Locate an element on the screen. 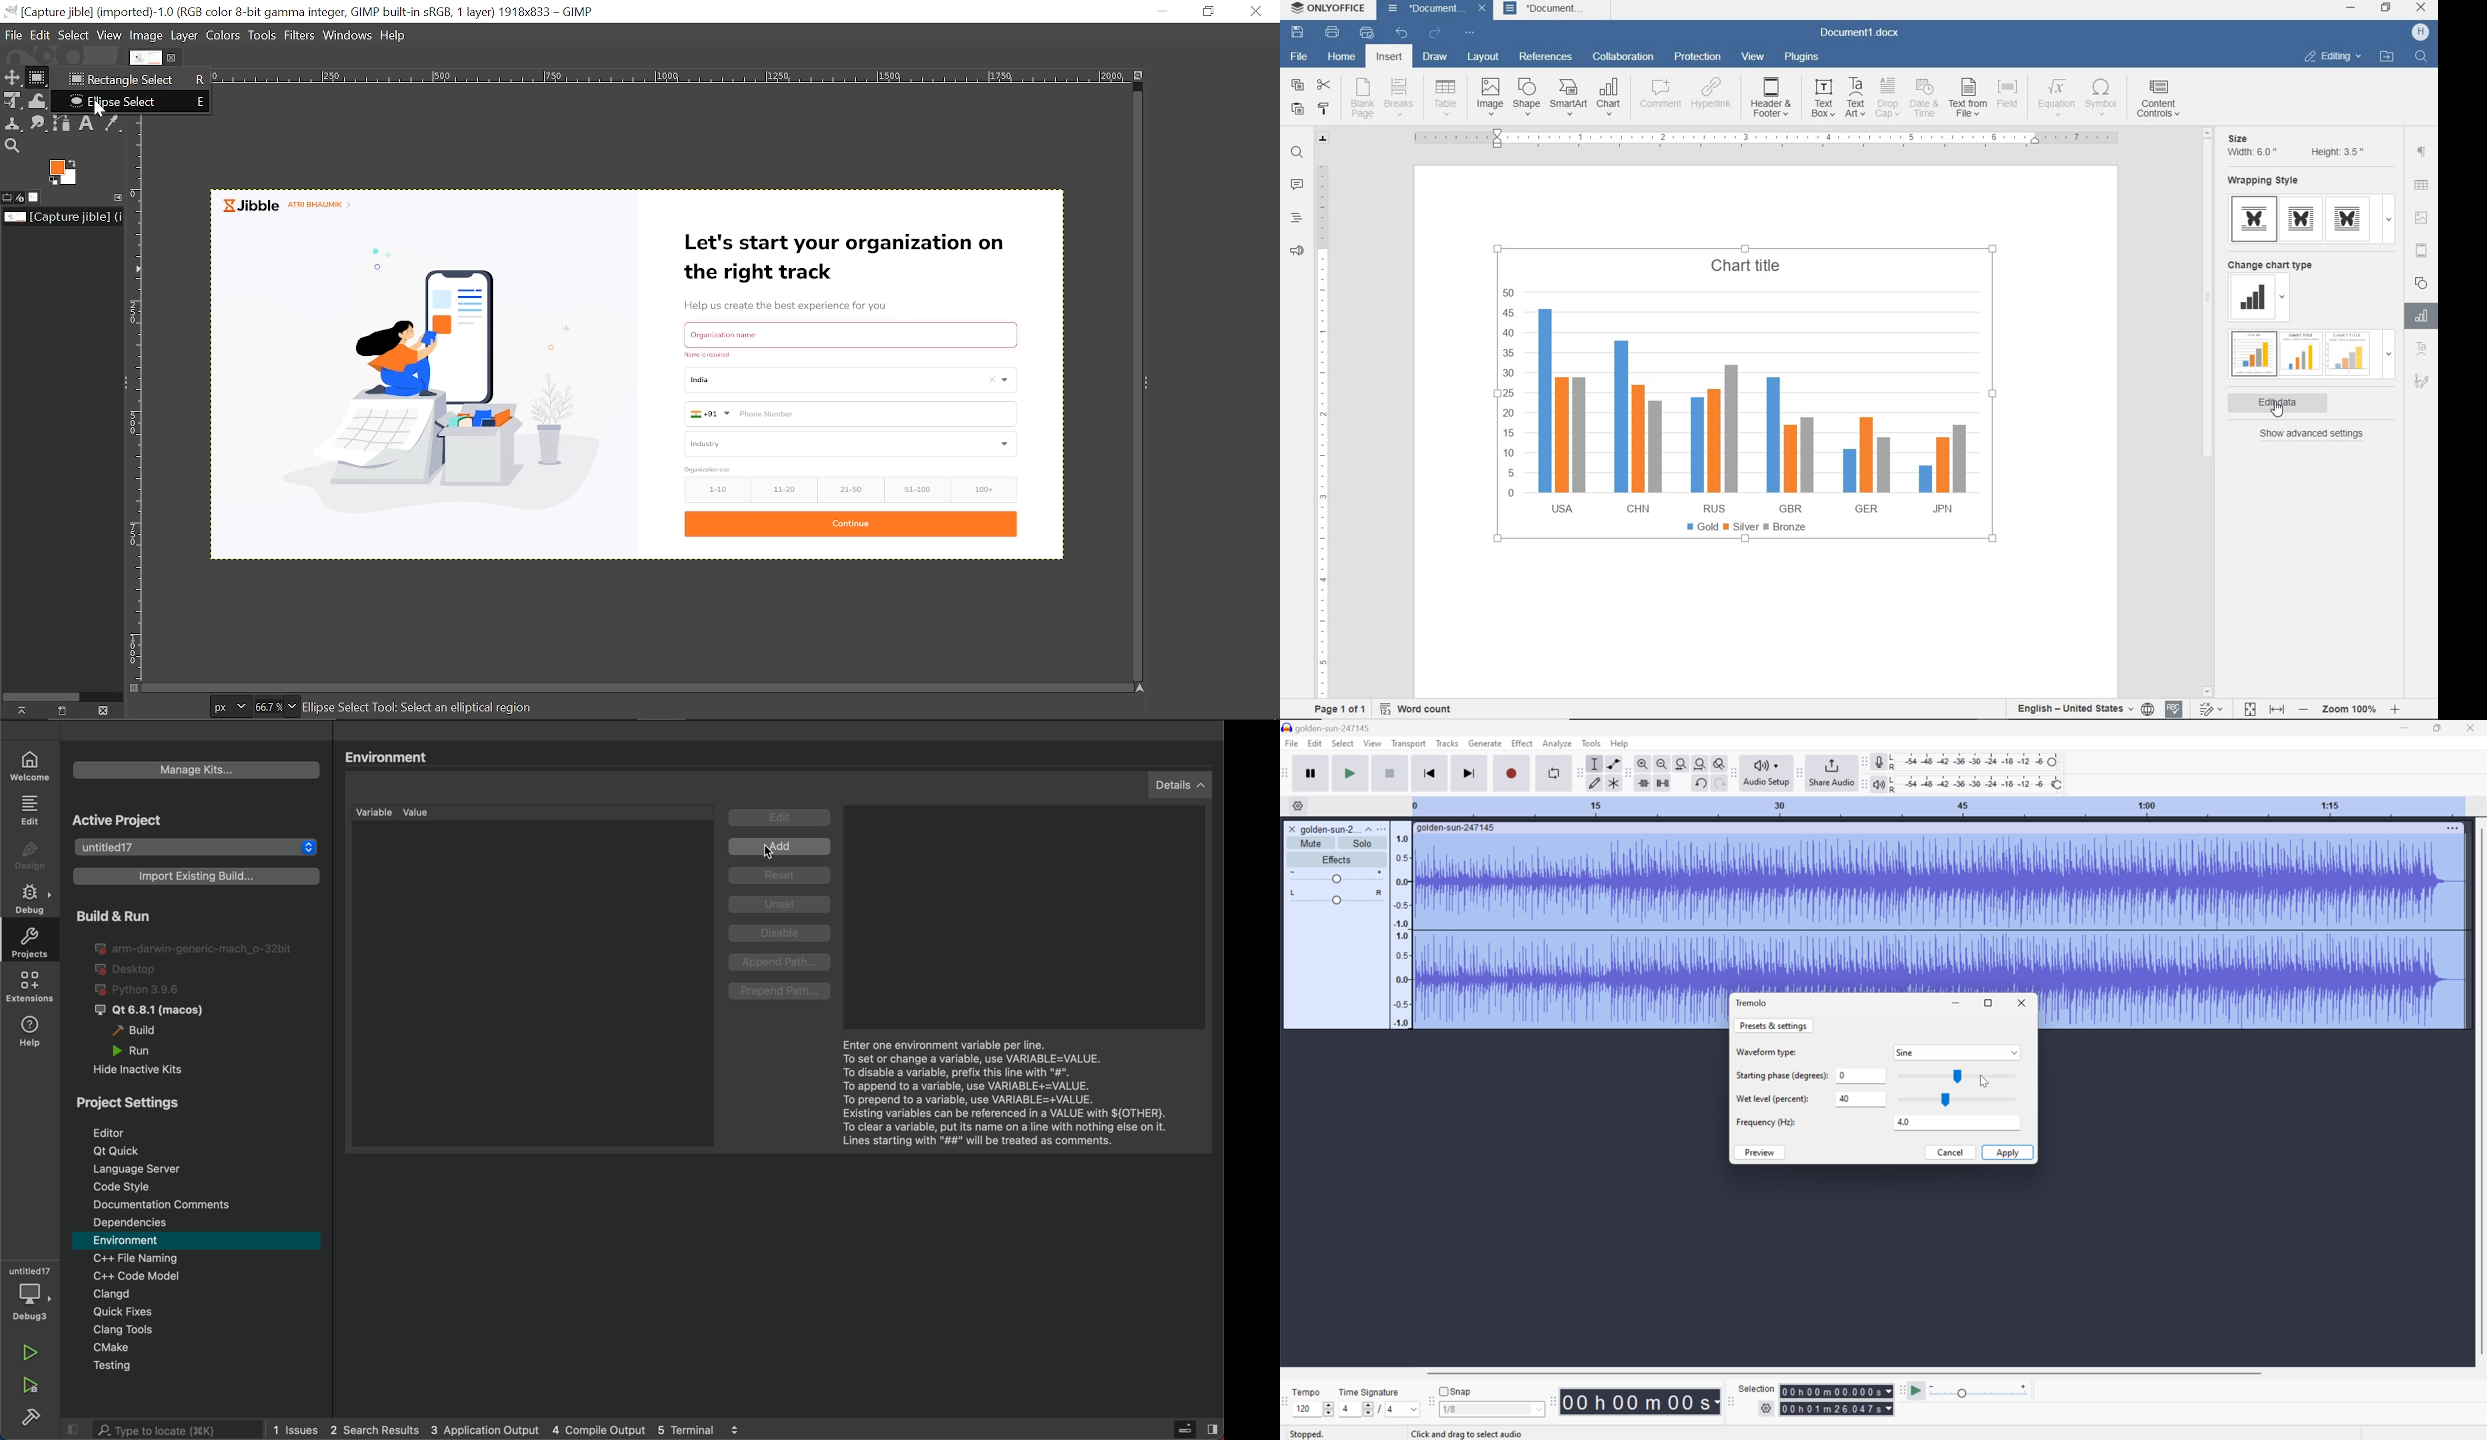  paste is located at coordinates (1297, 110).